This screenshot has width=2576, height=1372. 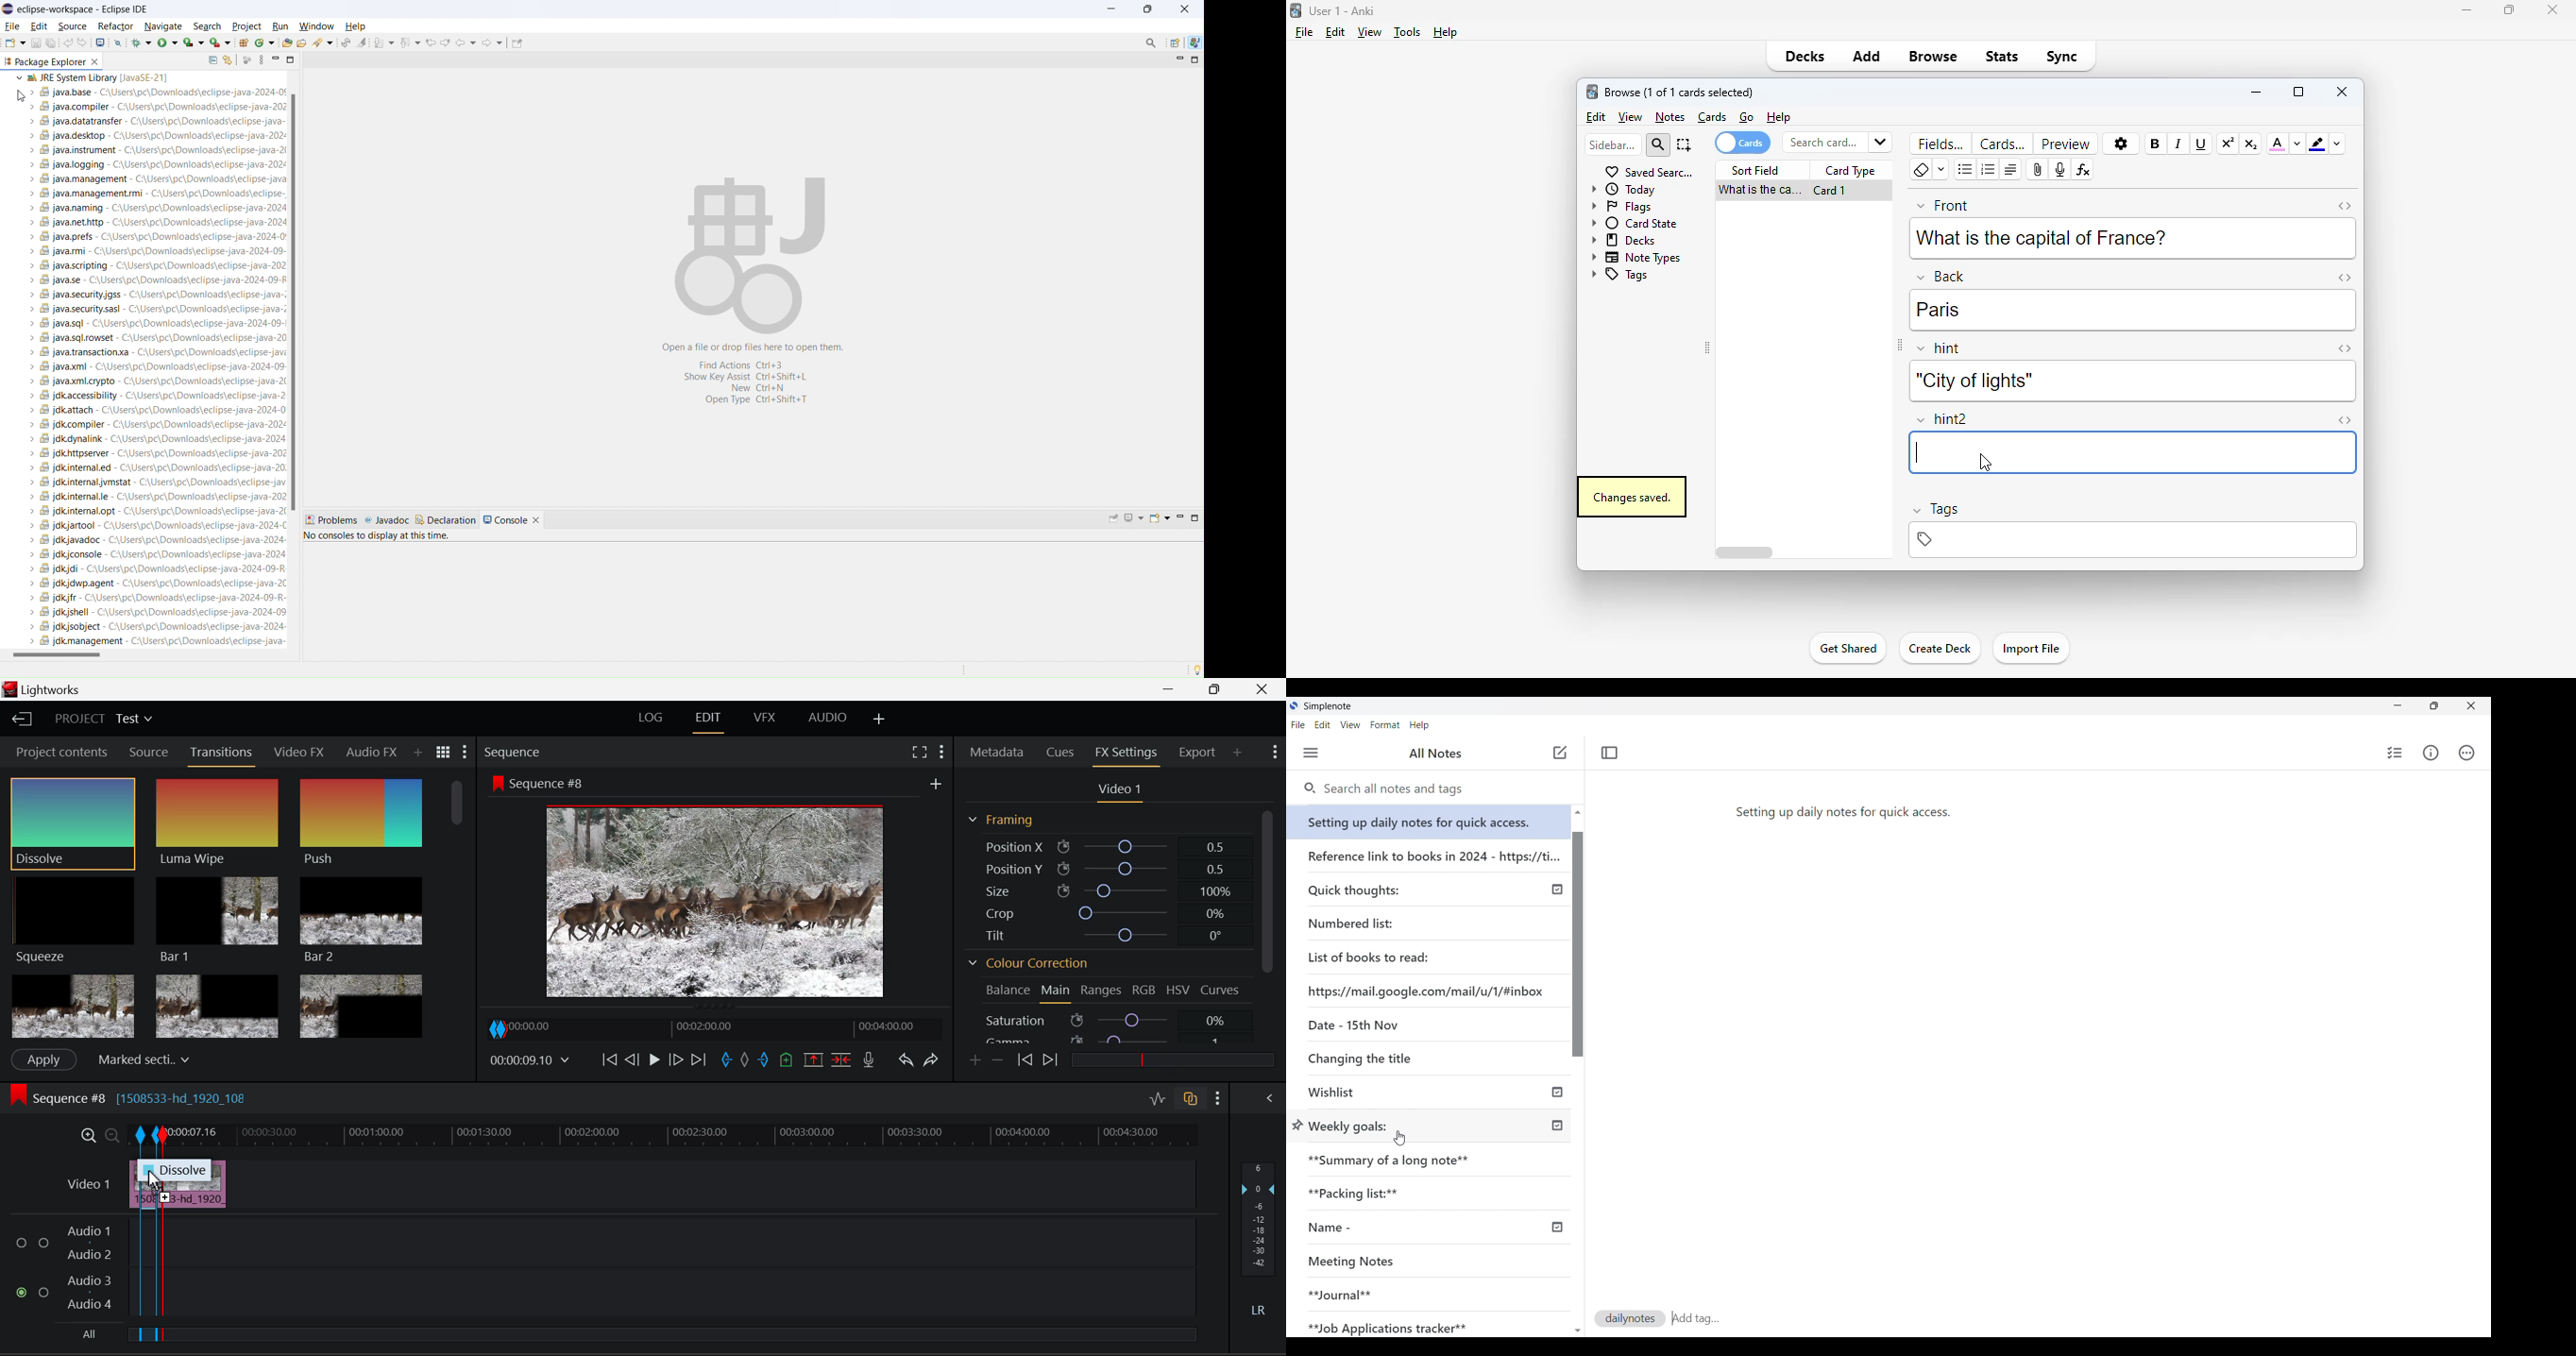 I want to click on change color, so click(x=2297, y=144).